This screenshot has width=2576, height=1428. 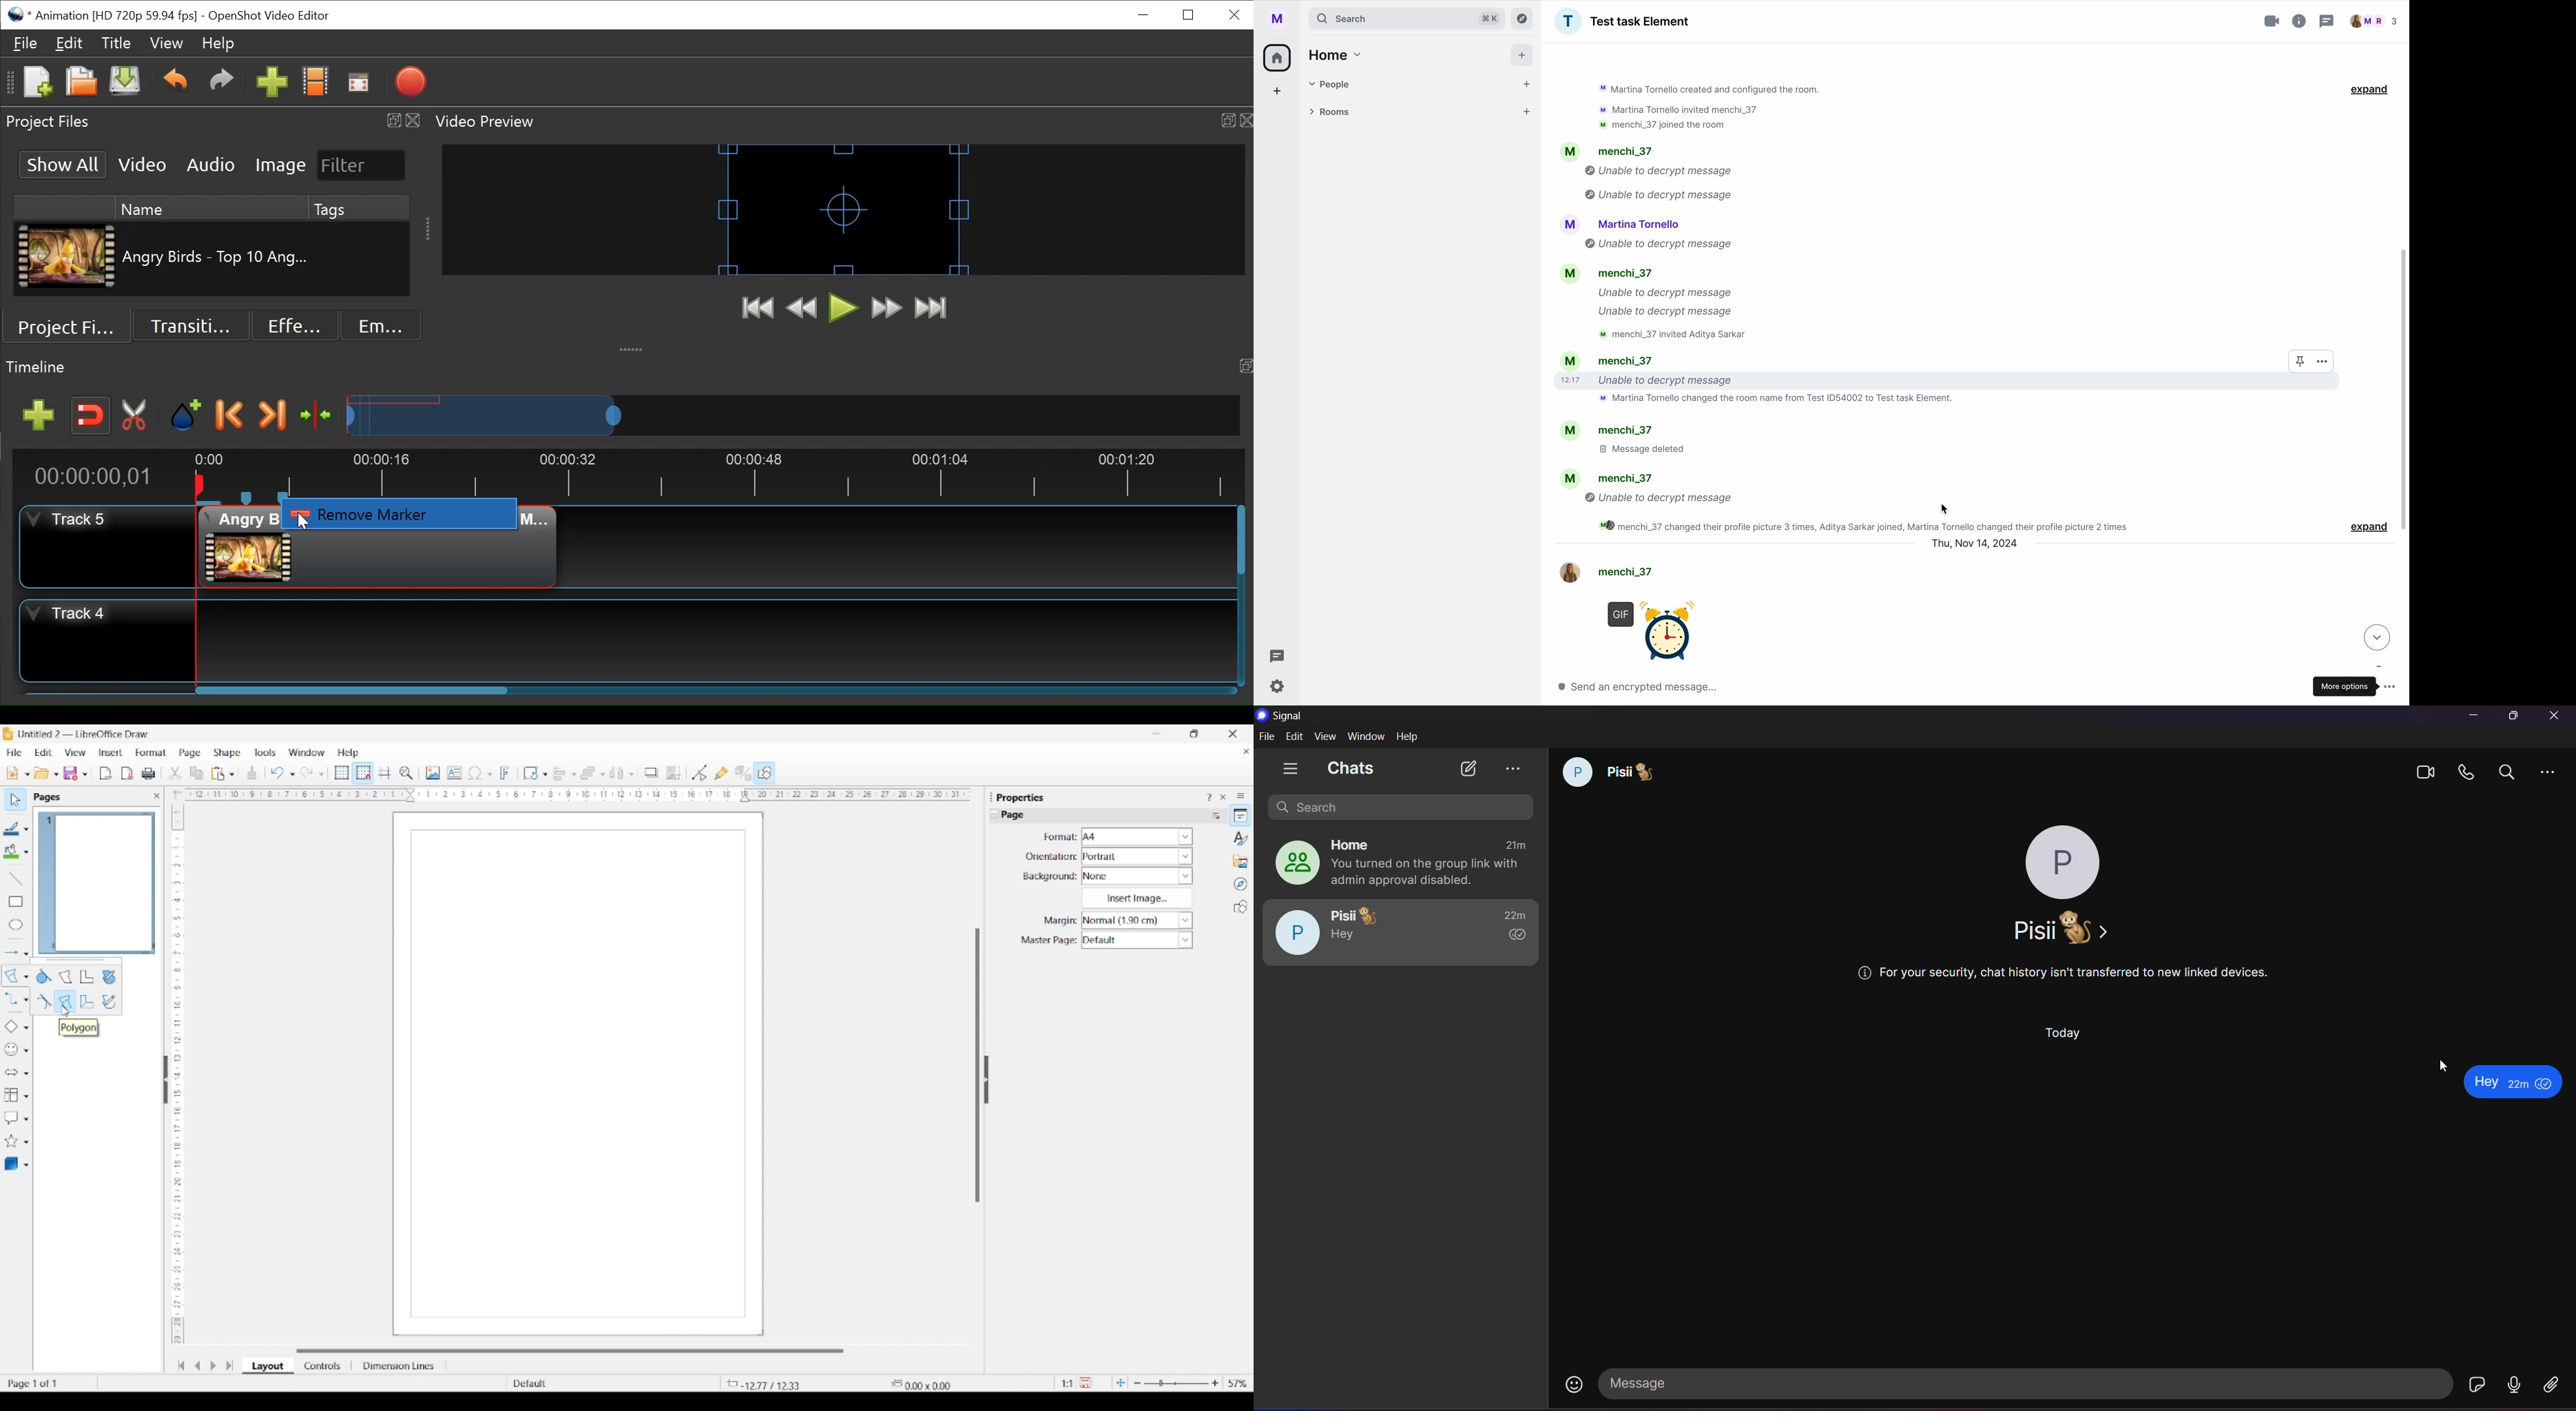 I want to click on search tab, so click(x=1406, y=18).